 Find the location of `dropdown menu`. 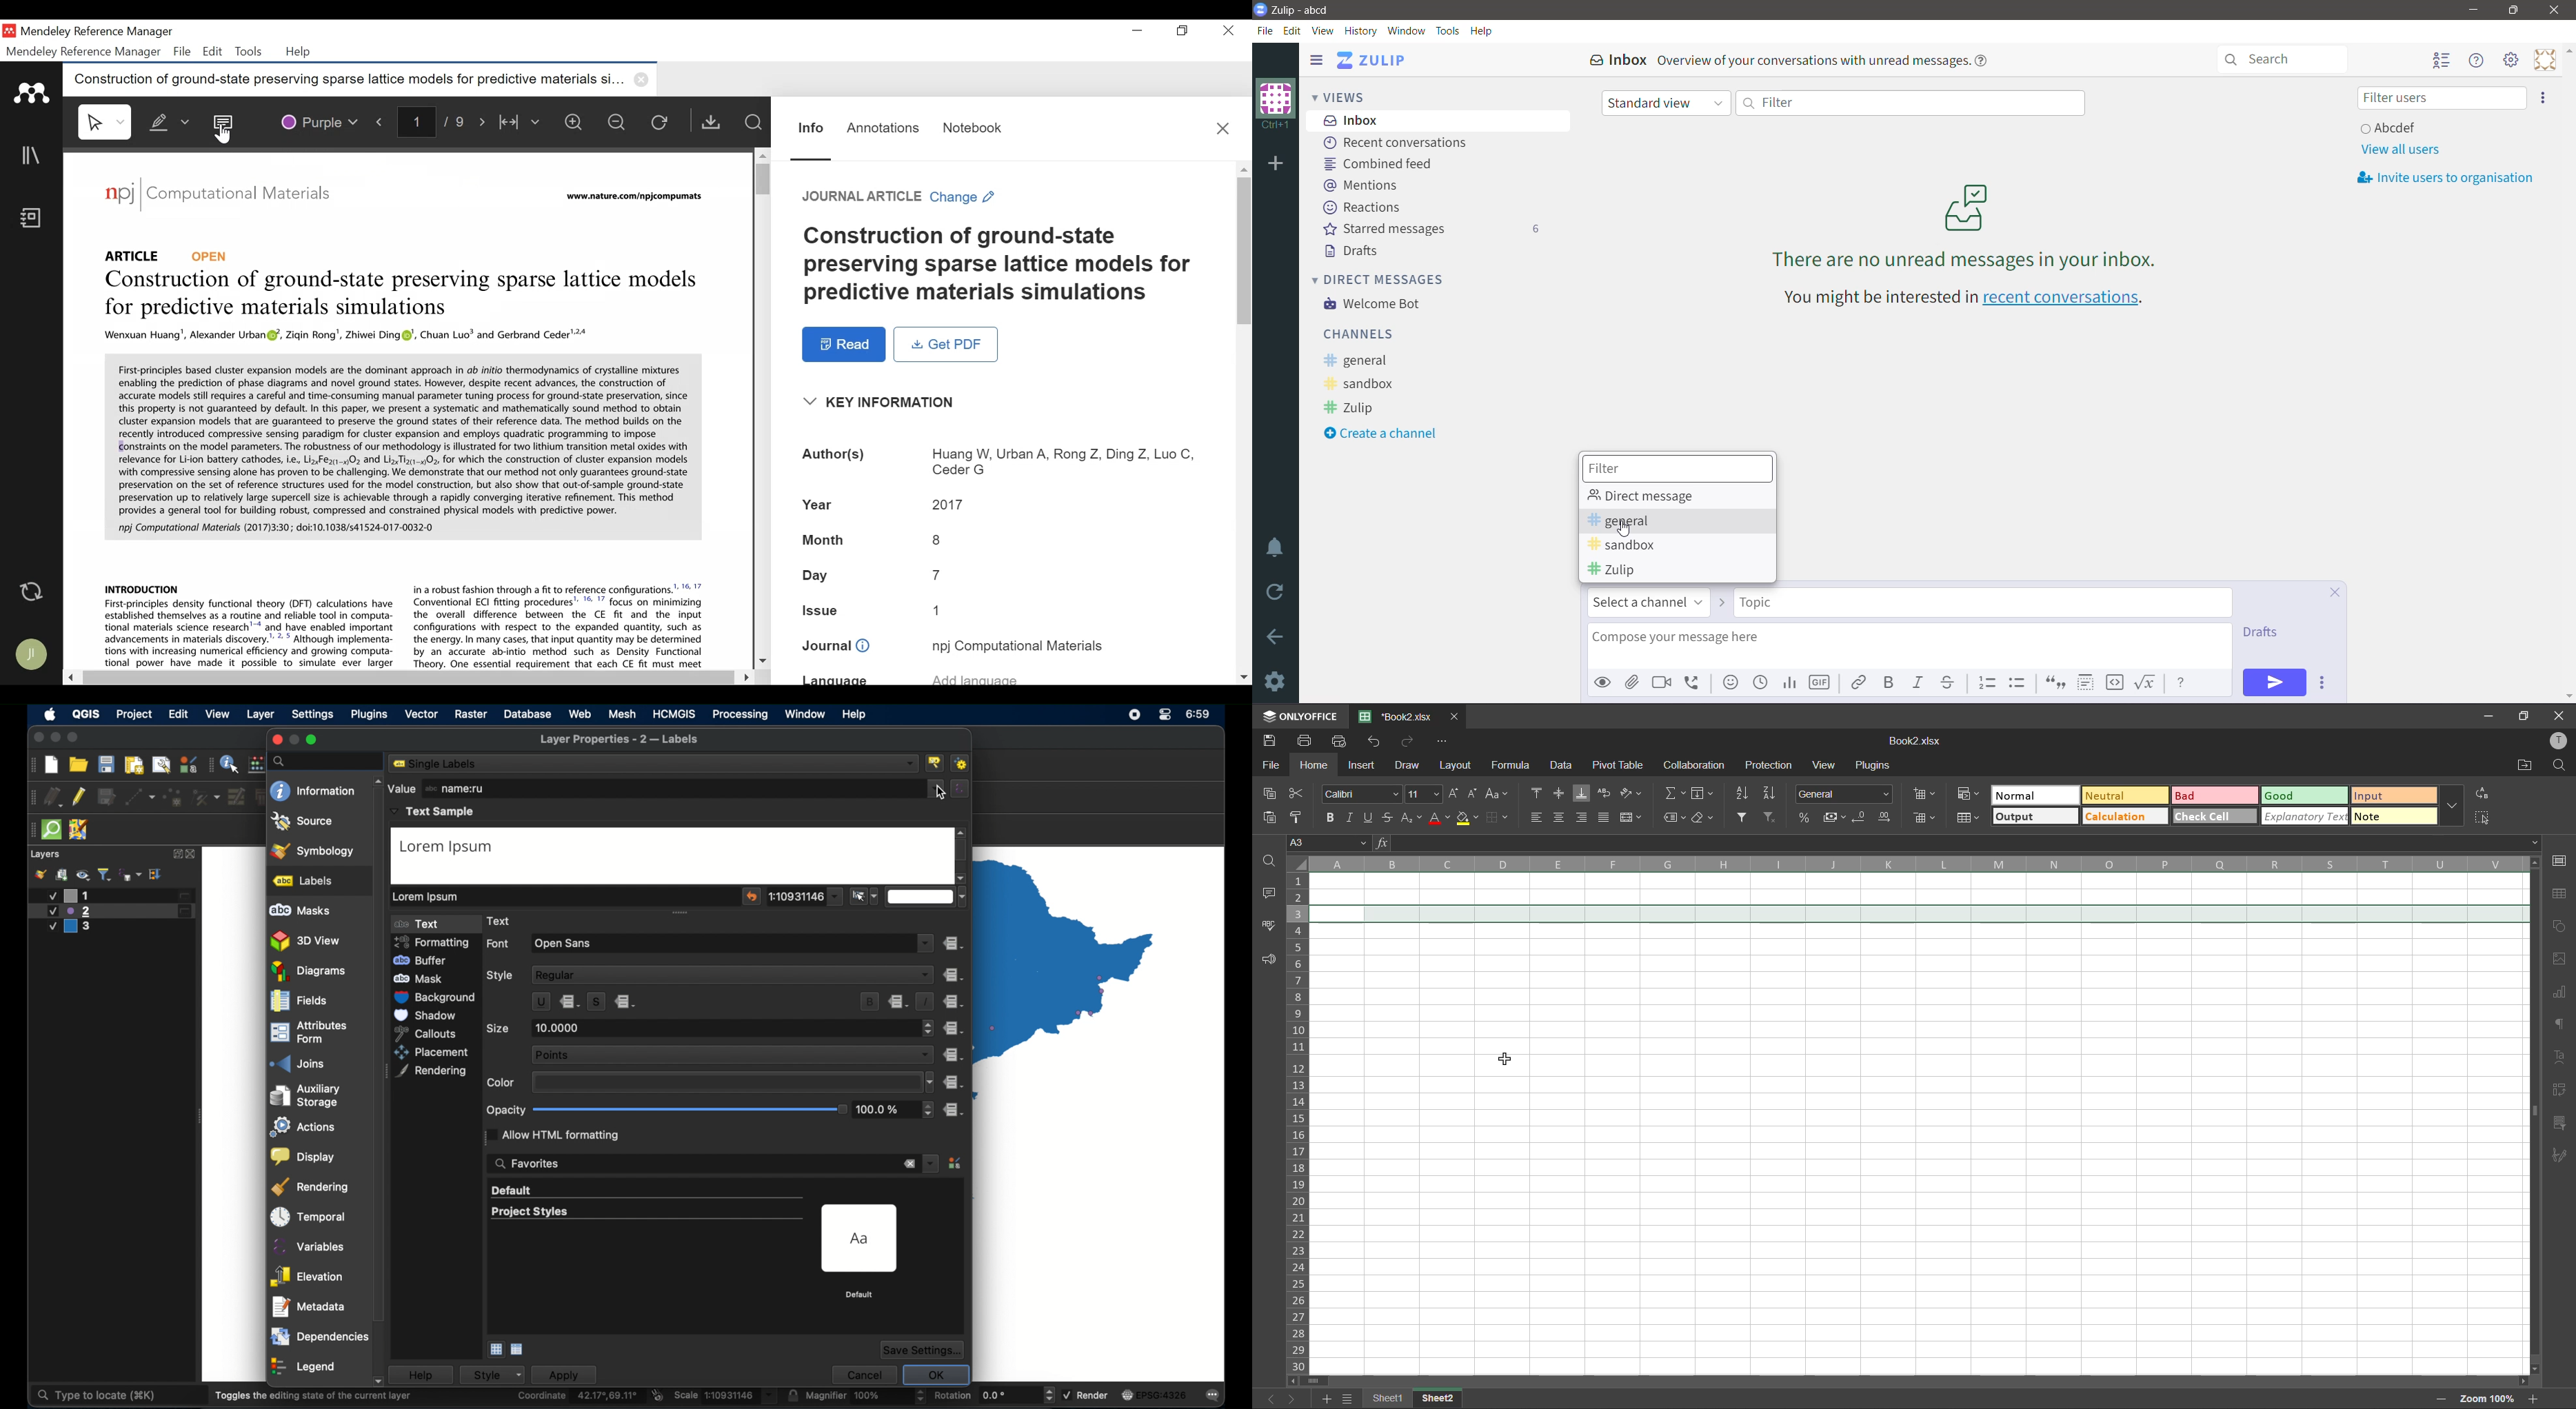

dropdown menu is located at coordinates (928, 1082).